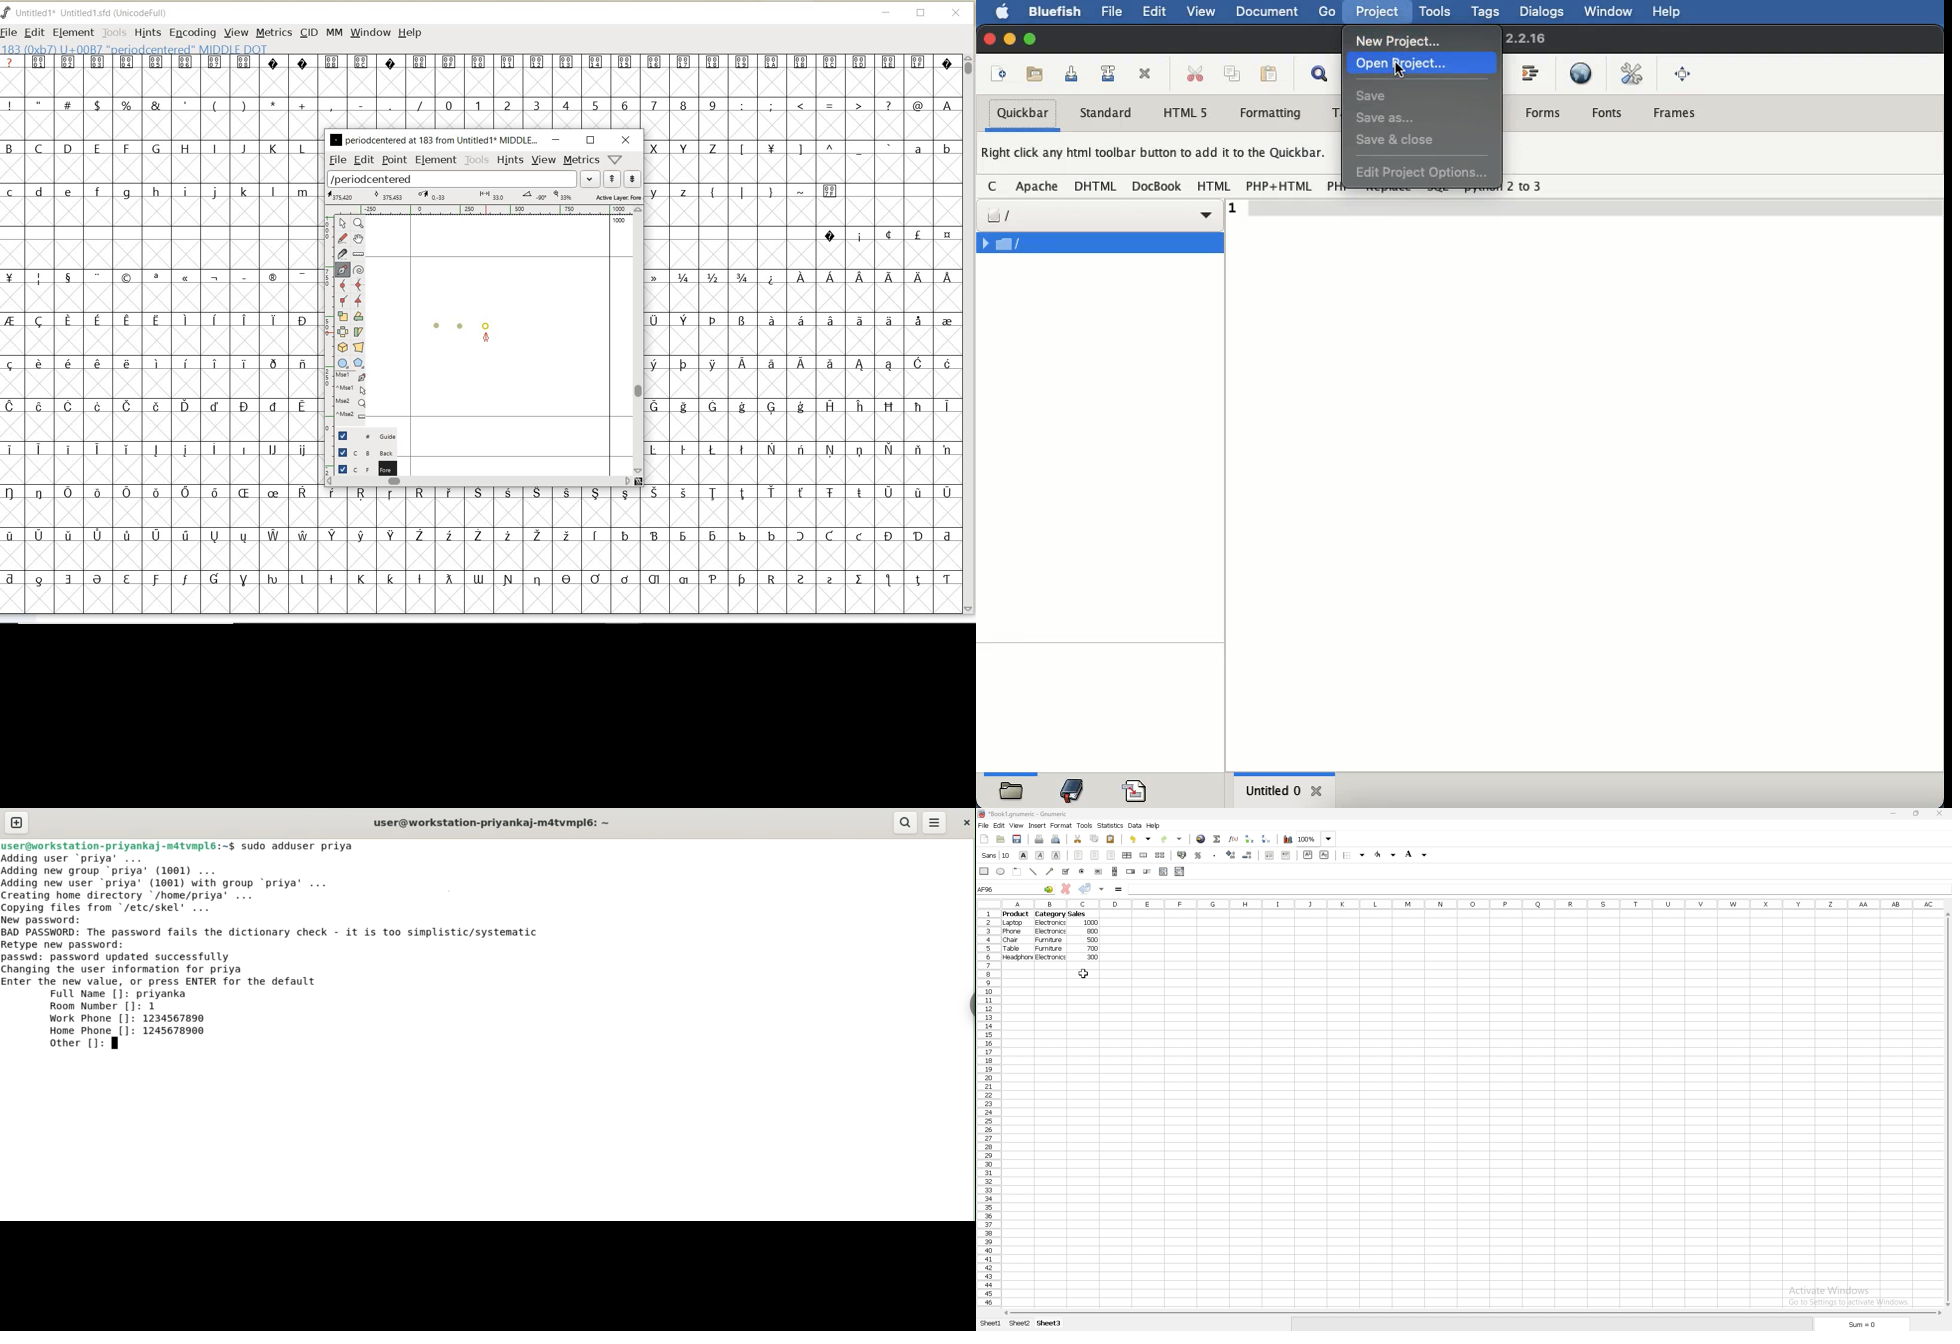 The width and height of the screenshot is (1960, 1344). What do you see at coordinates (1140, 838) in the screenshot?
I see `undo` at bounding box center [1140, 838].